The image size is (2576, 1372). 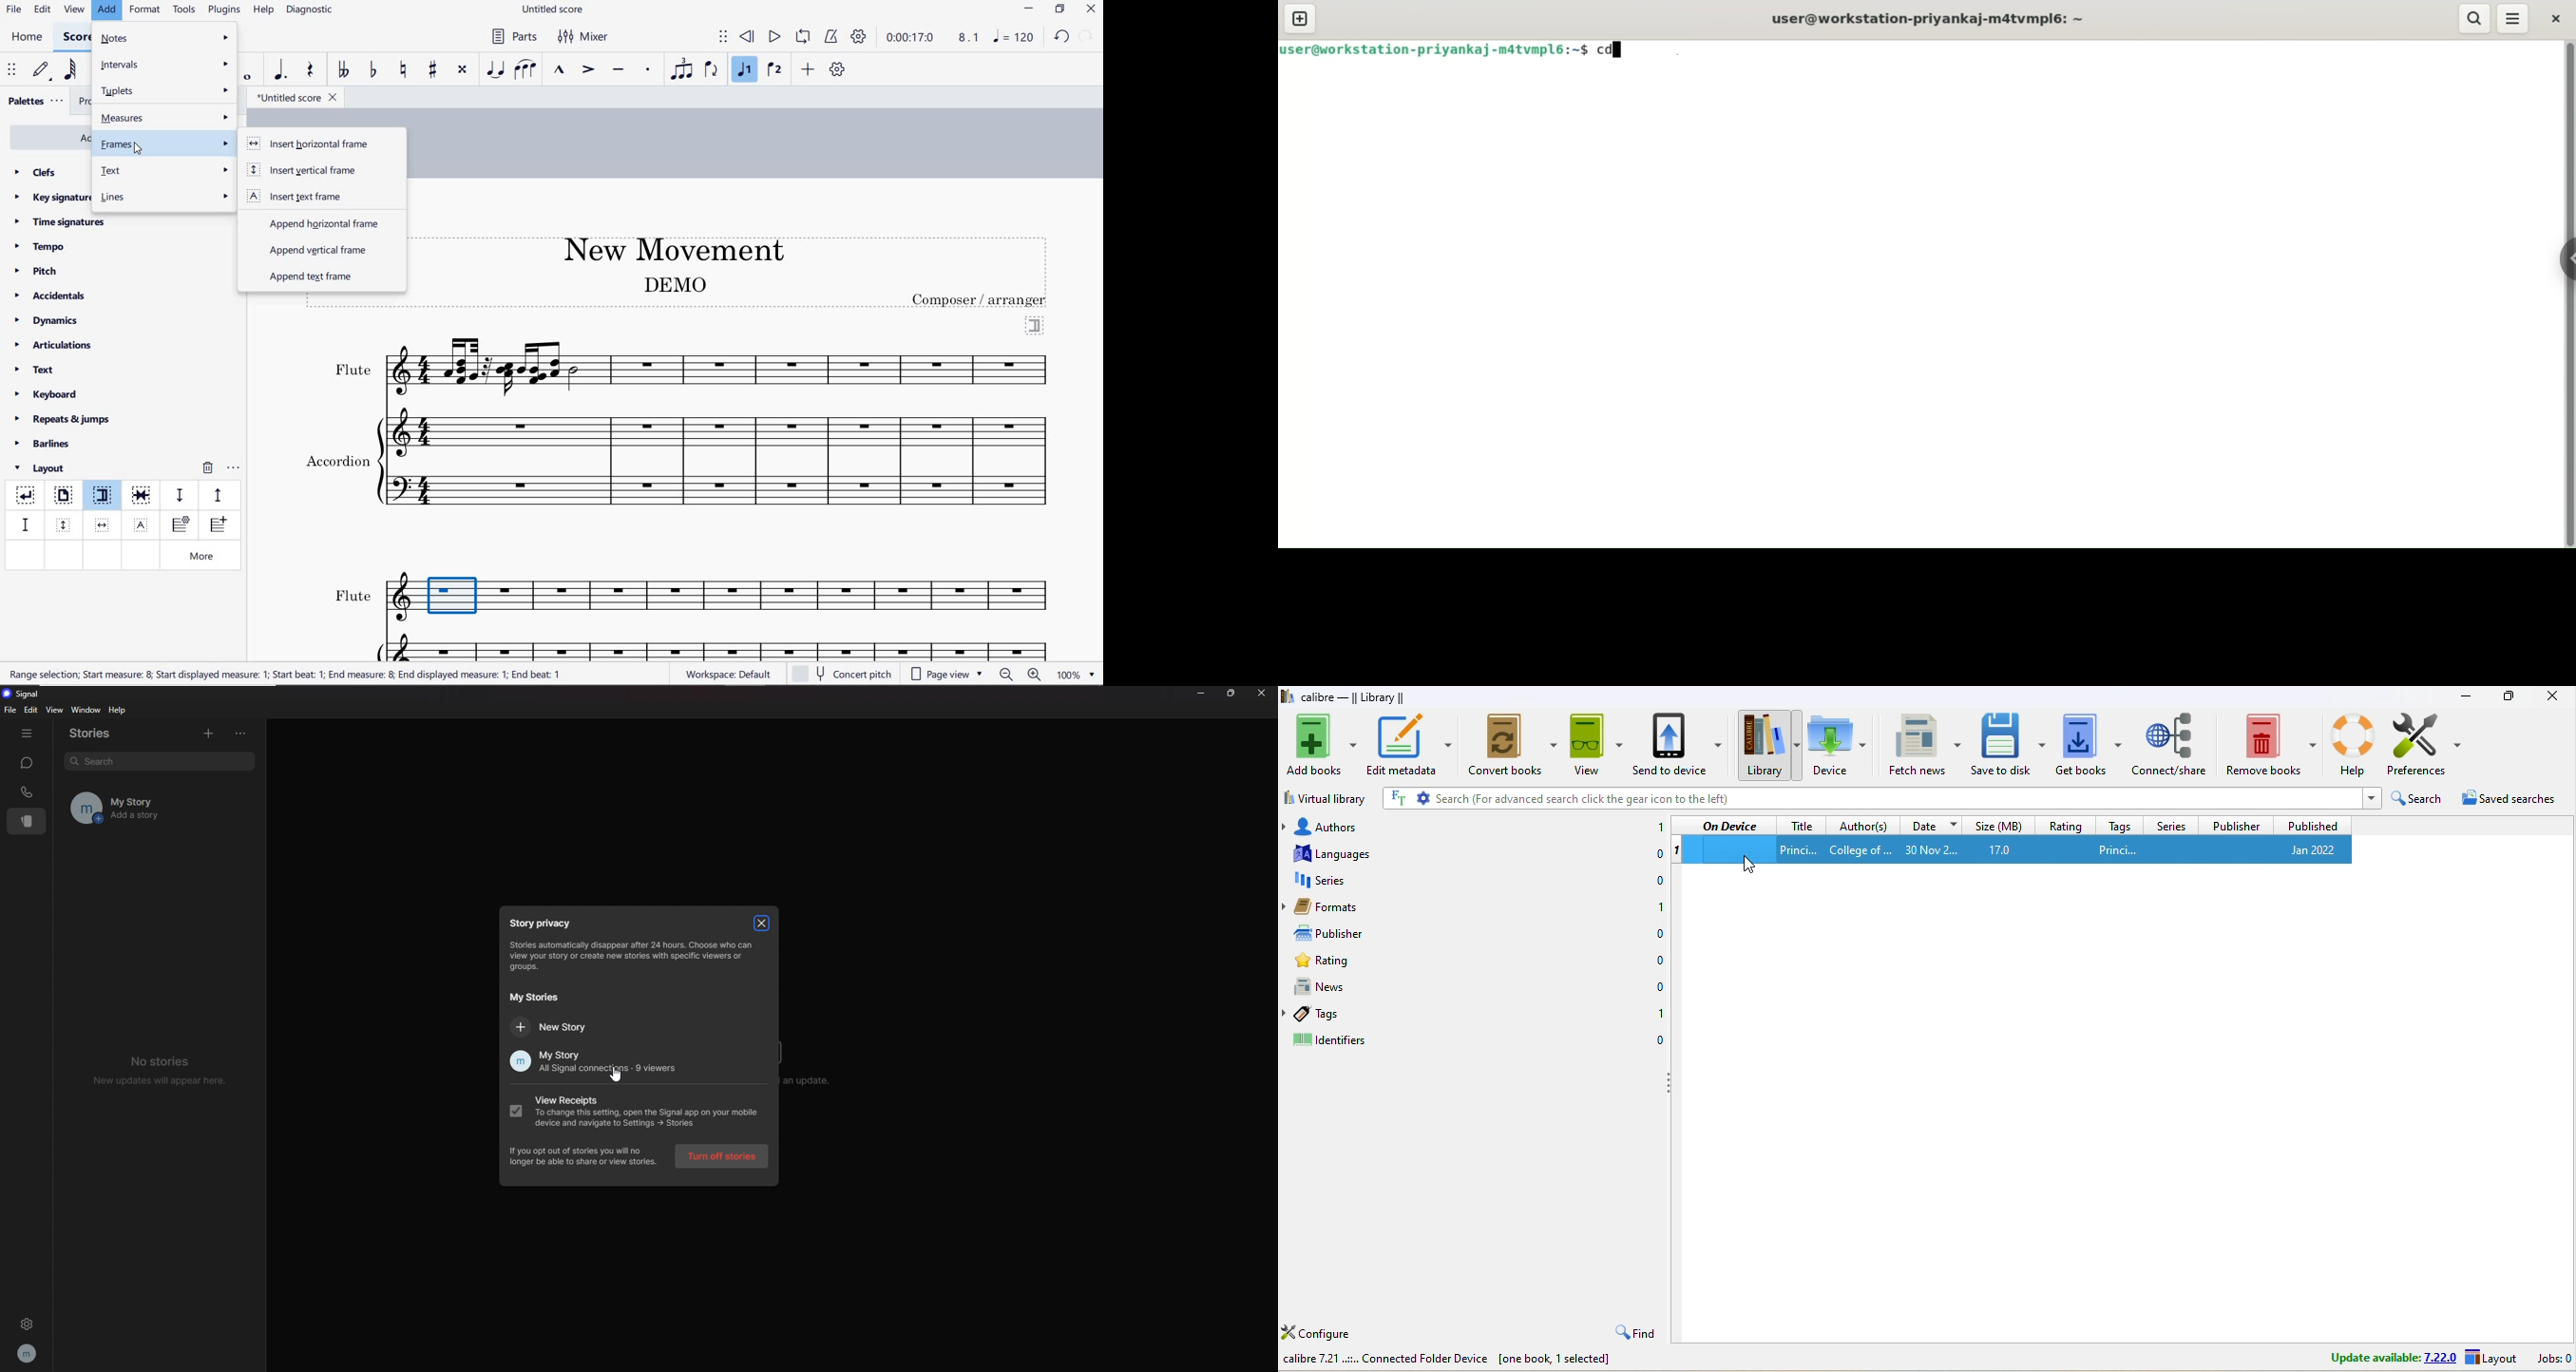 I want to click on remove books, so click(x=2272, y=742).